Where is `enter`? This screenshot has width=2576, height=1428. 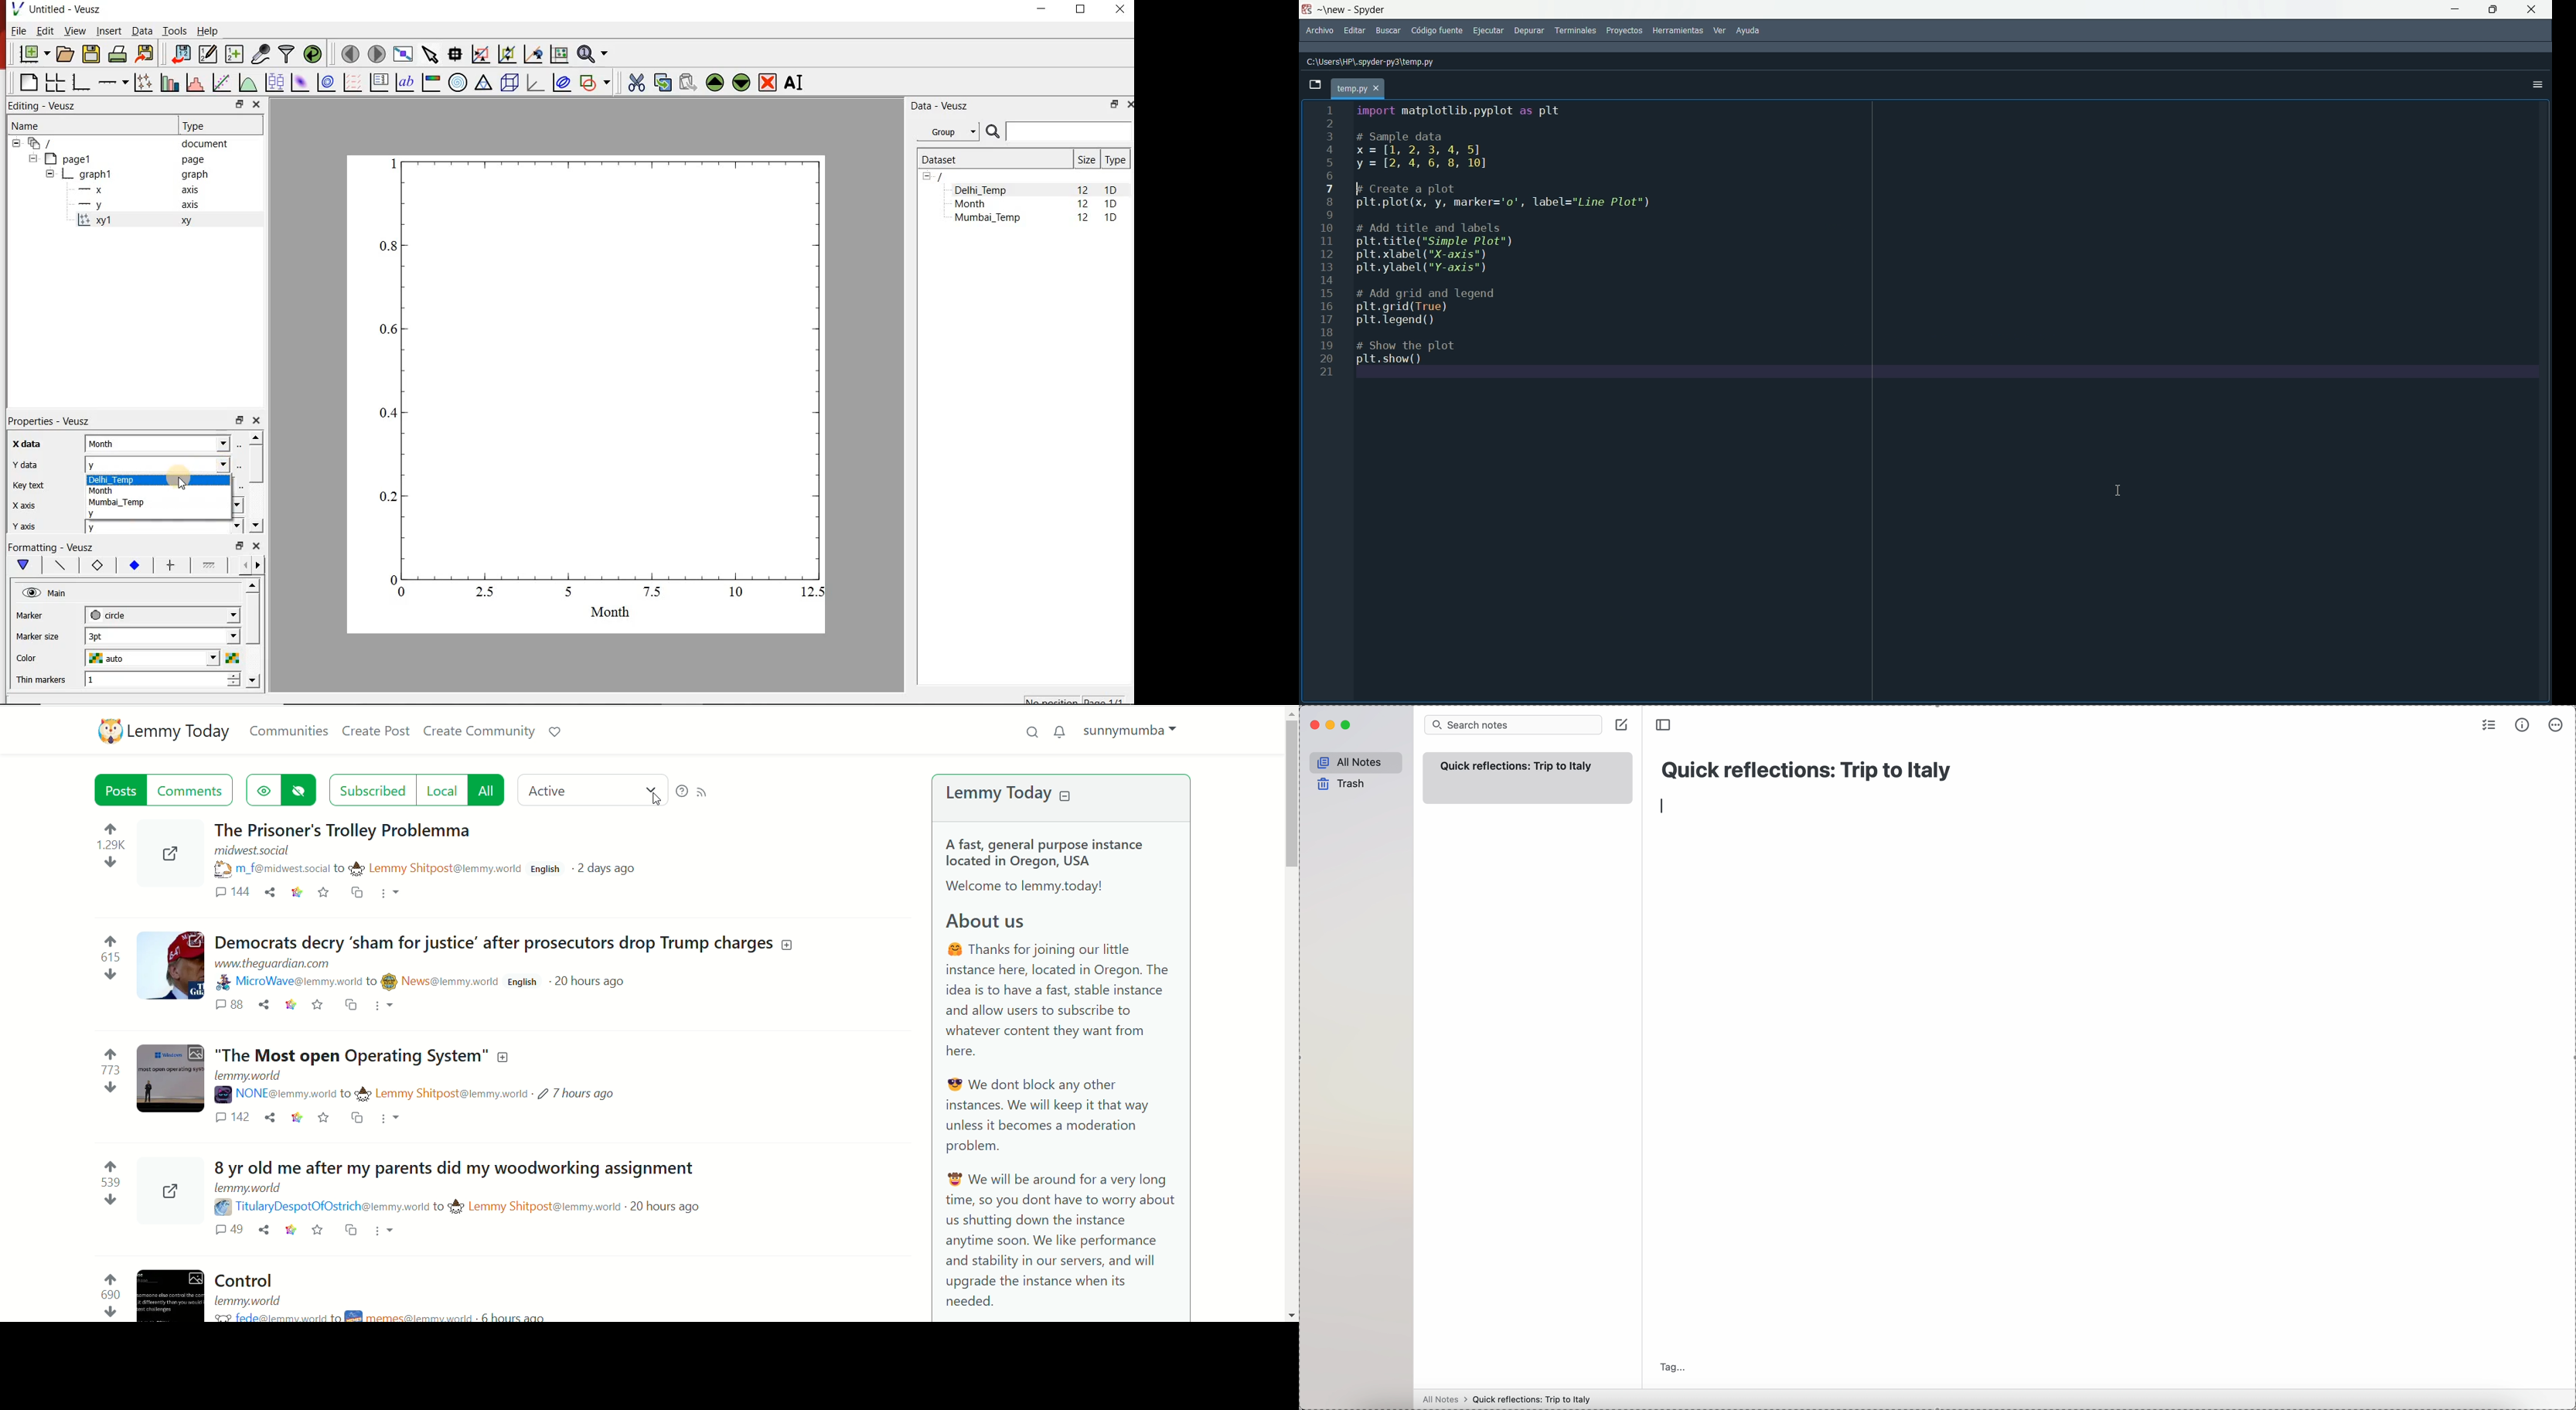 enter is located at coordinates (1668, 806).